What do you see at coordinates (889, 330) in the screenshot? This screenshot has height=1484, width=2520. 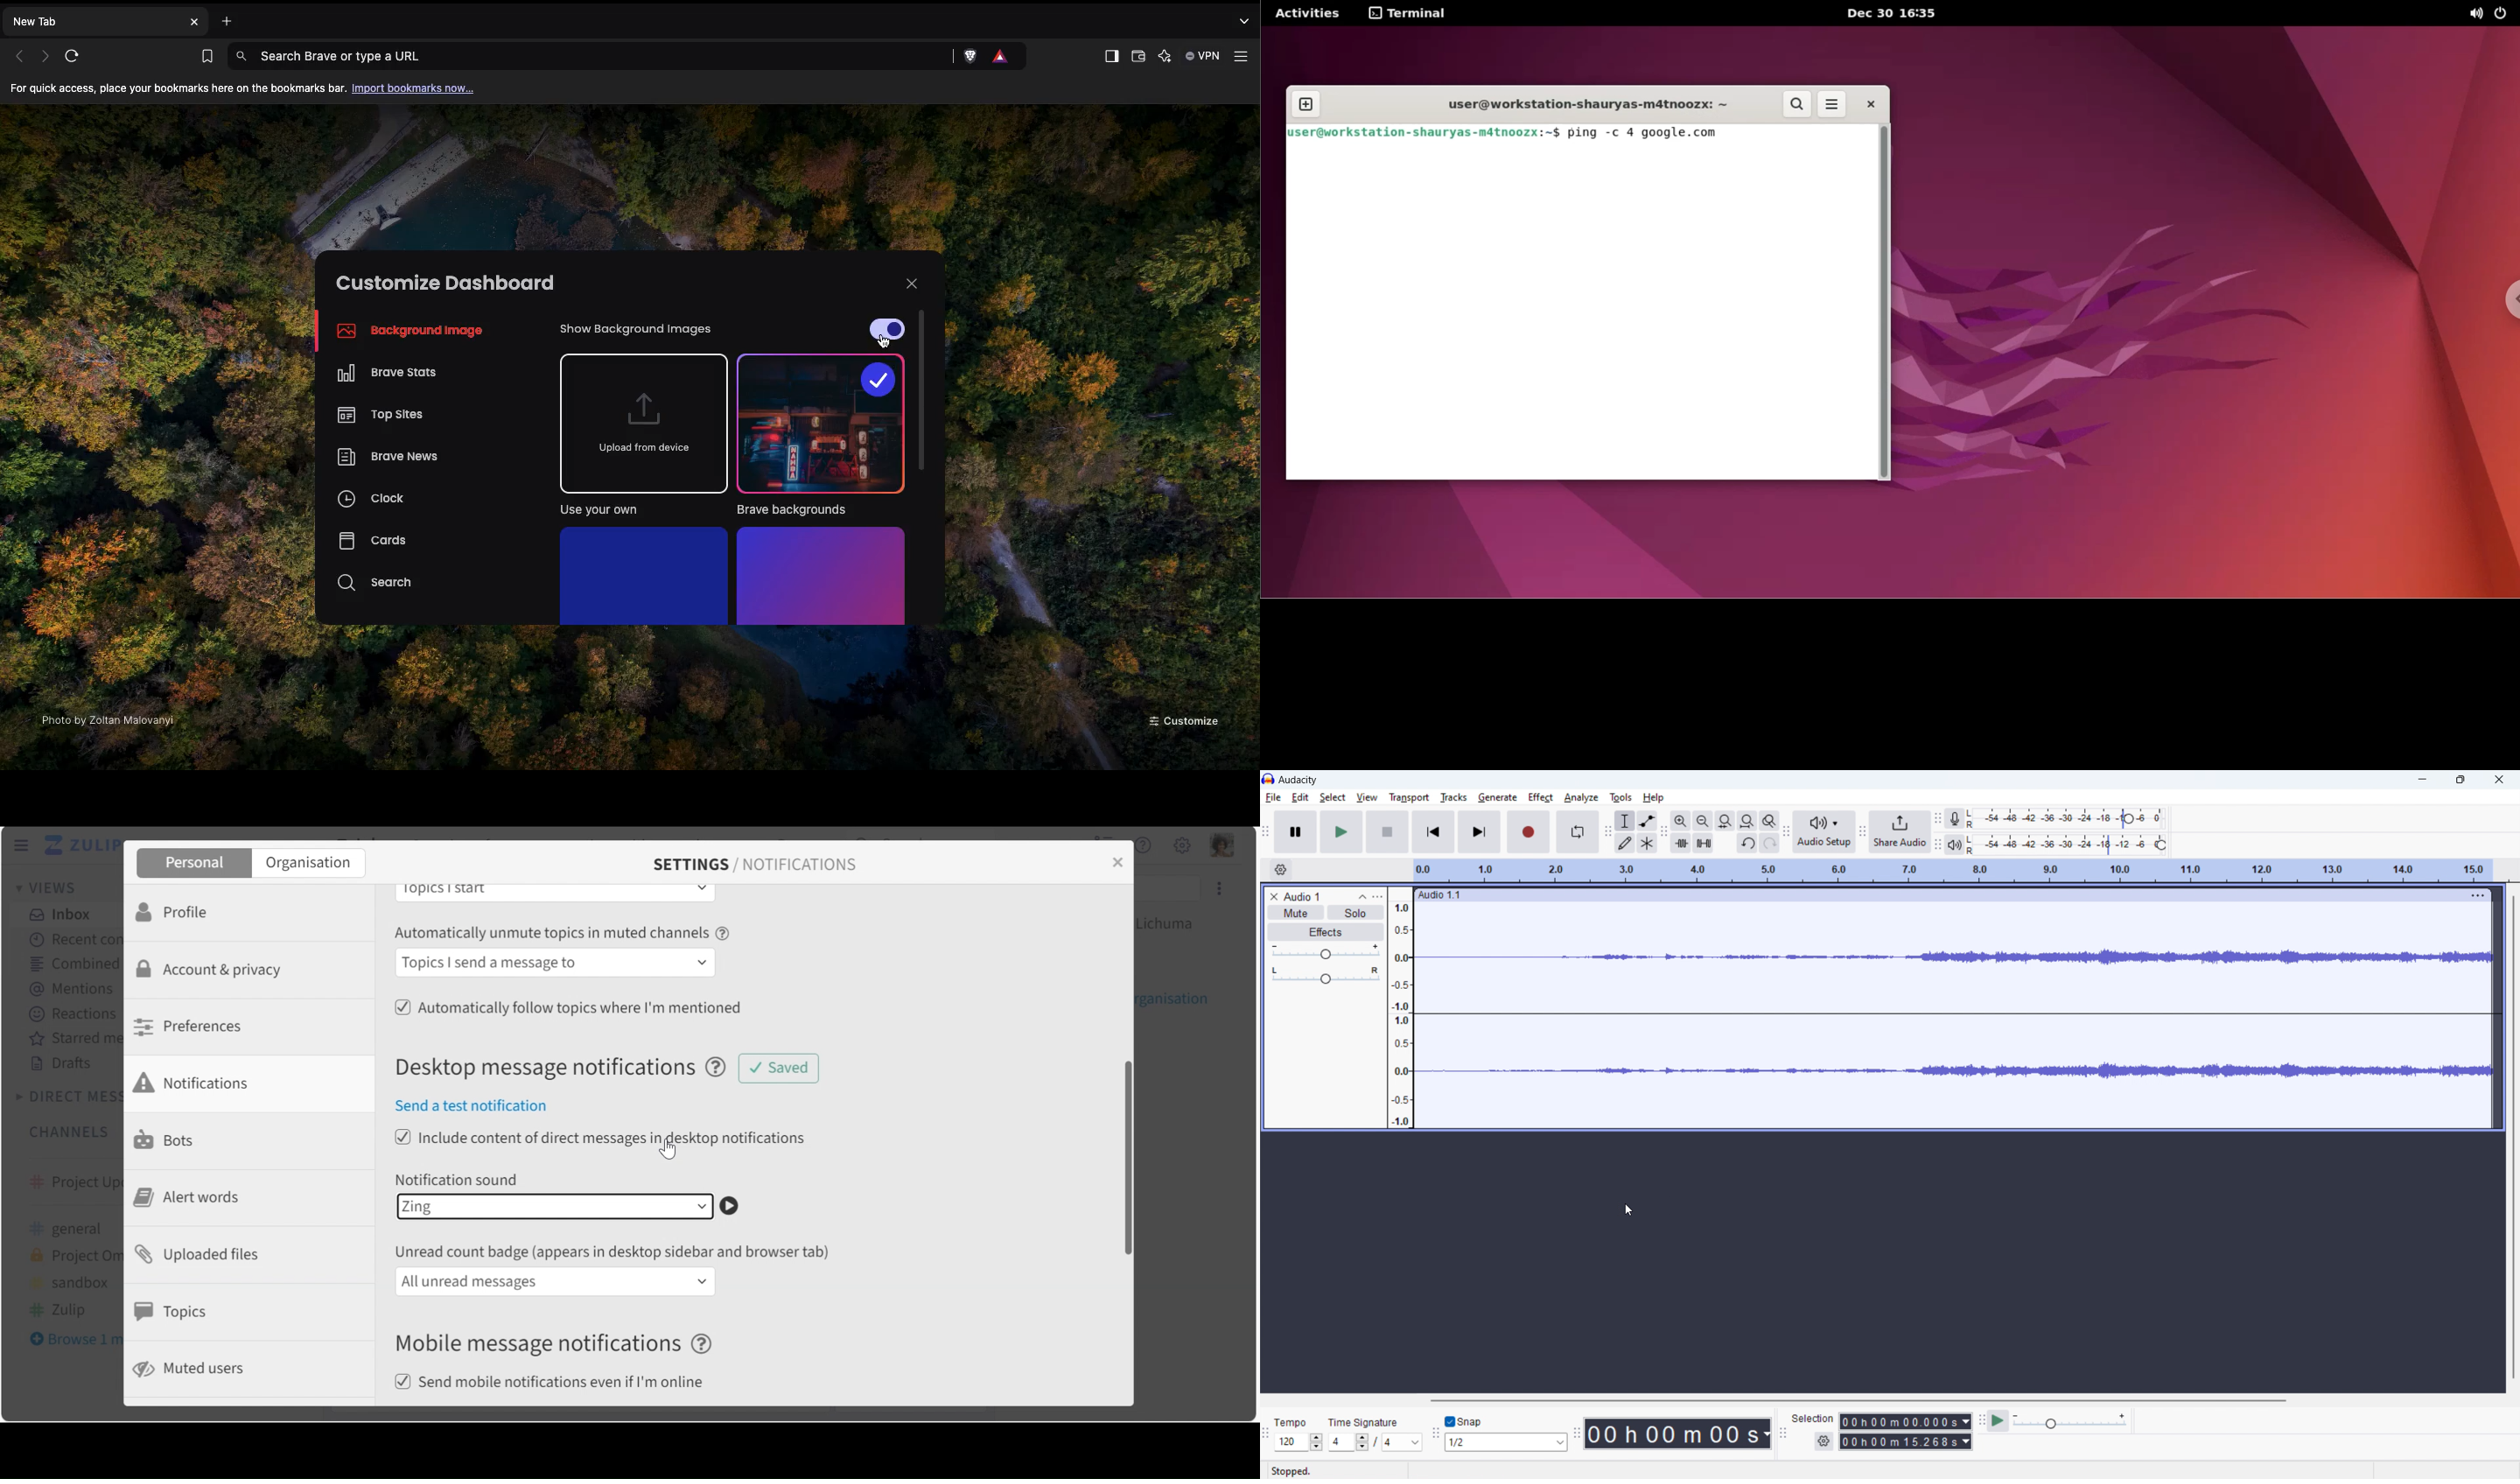 I see `On` at bounding box center [889, 330].